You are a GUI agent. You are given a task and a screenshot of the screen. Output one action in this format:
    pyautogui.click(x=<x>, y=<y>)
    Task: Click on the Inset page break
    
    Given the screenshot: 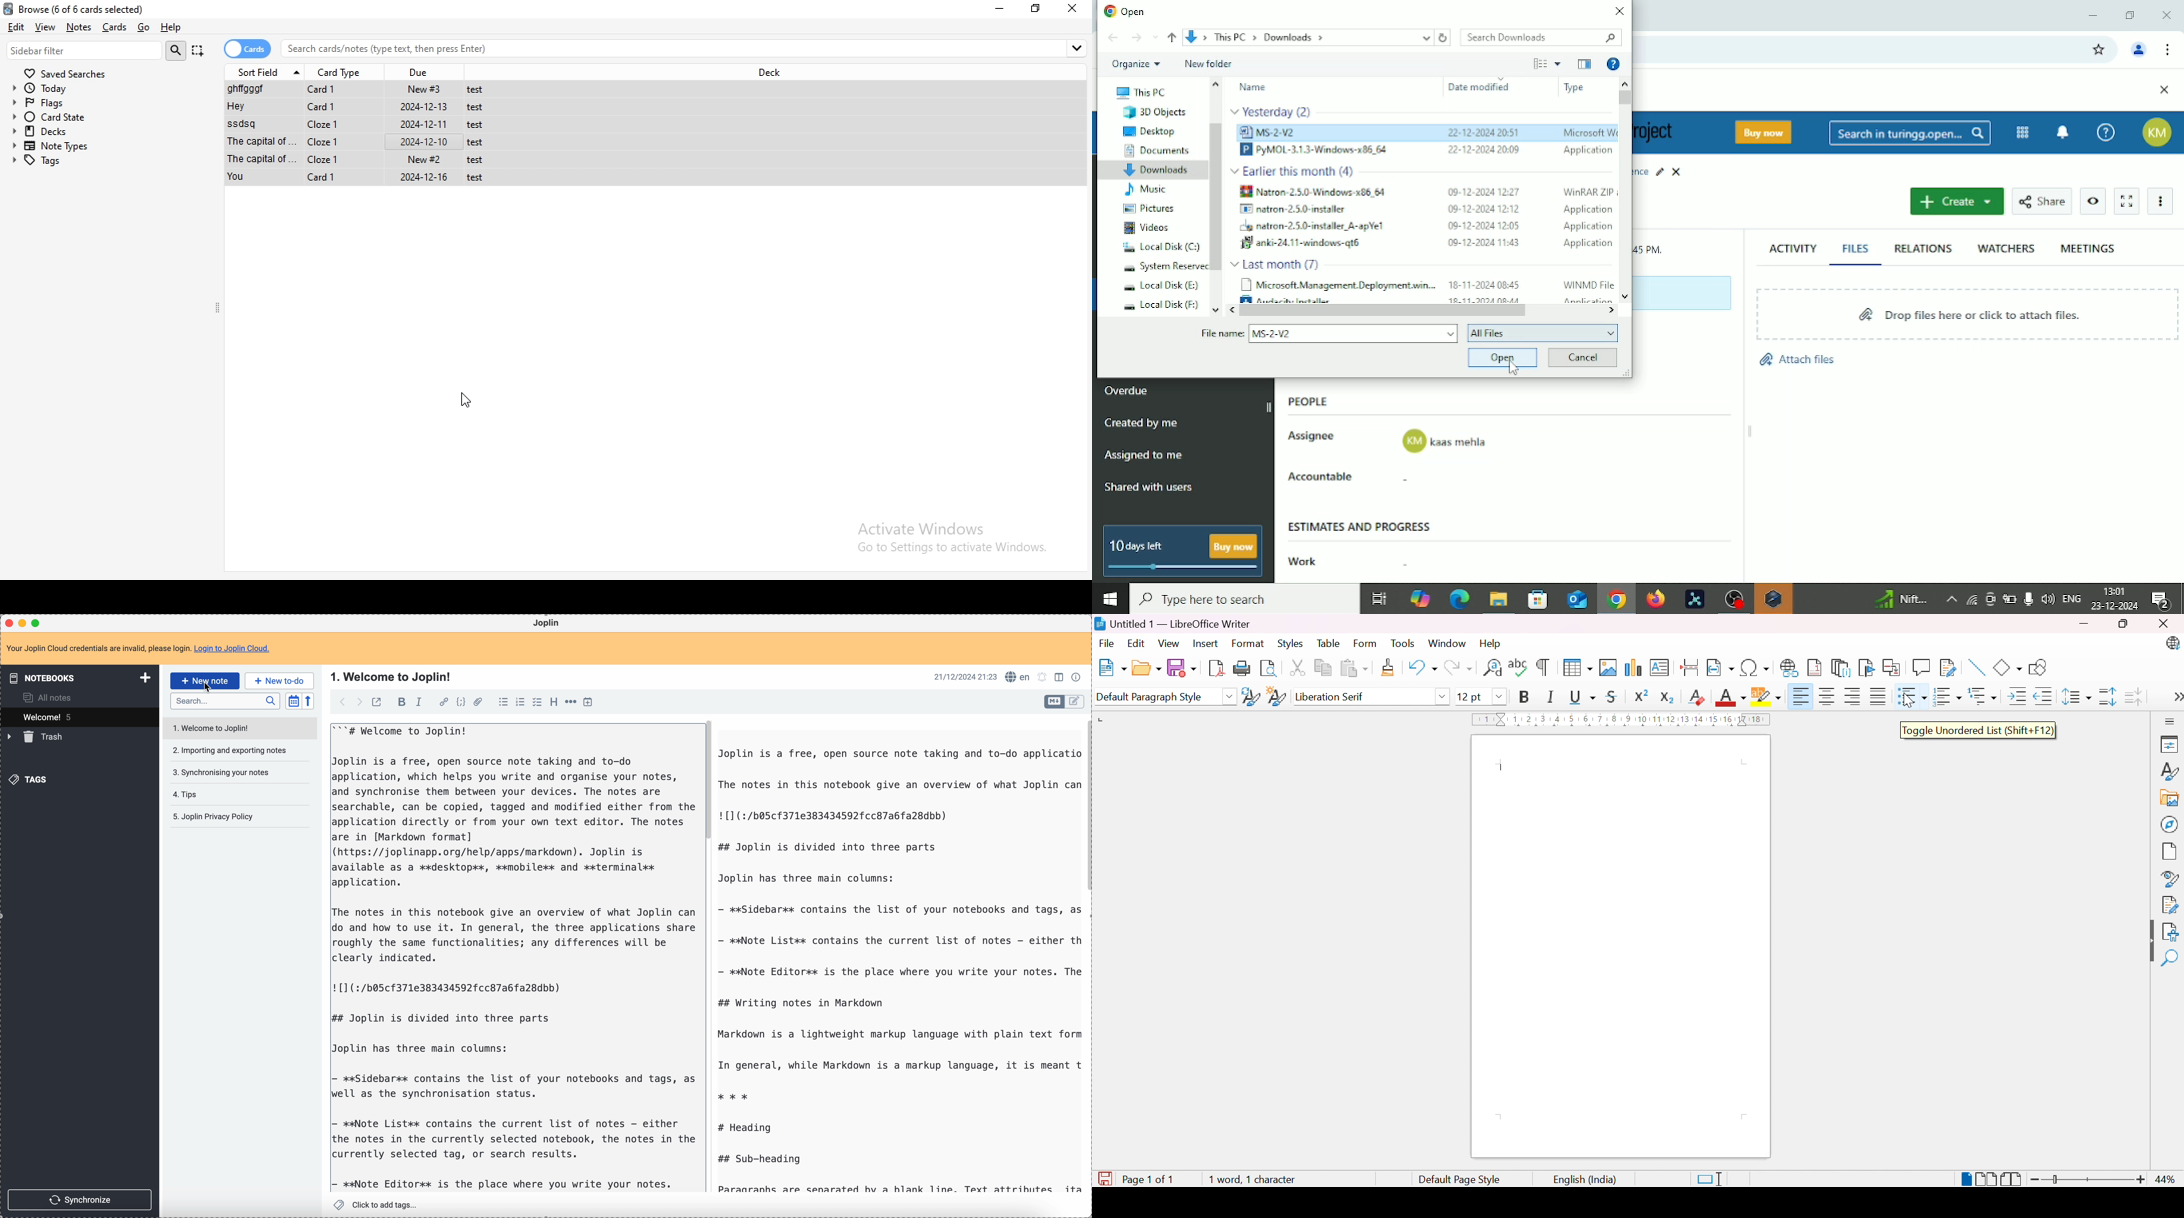 What is the action you would take?
    pyautogui.click(x=1691, y=666)
    